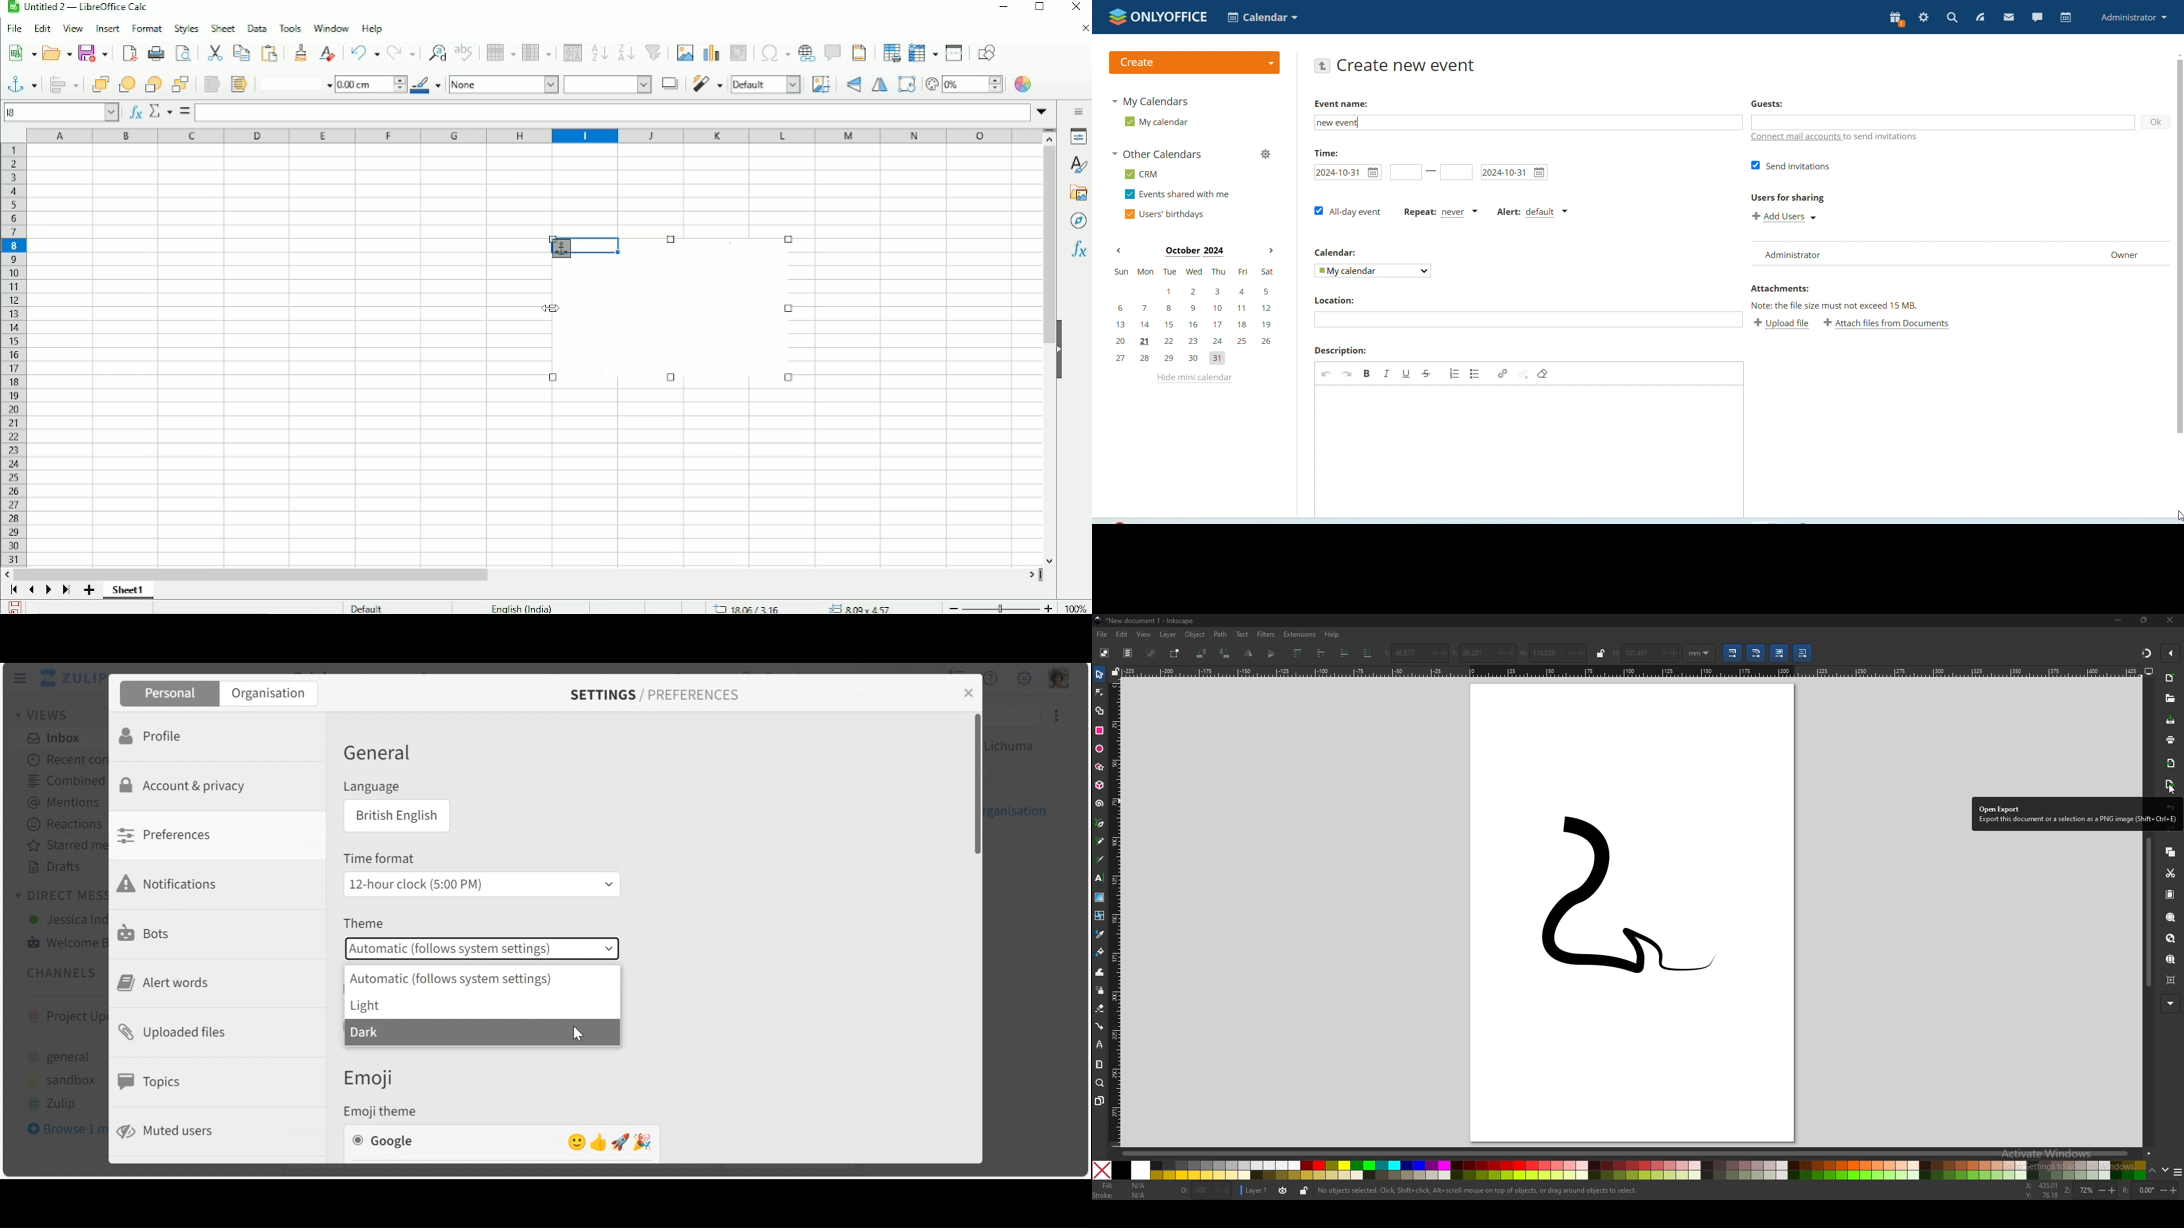  I want to click on Minimize, so click(1001, 8).